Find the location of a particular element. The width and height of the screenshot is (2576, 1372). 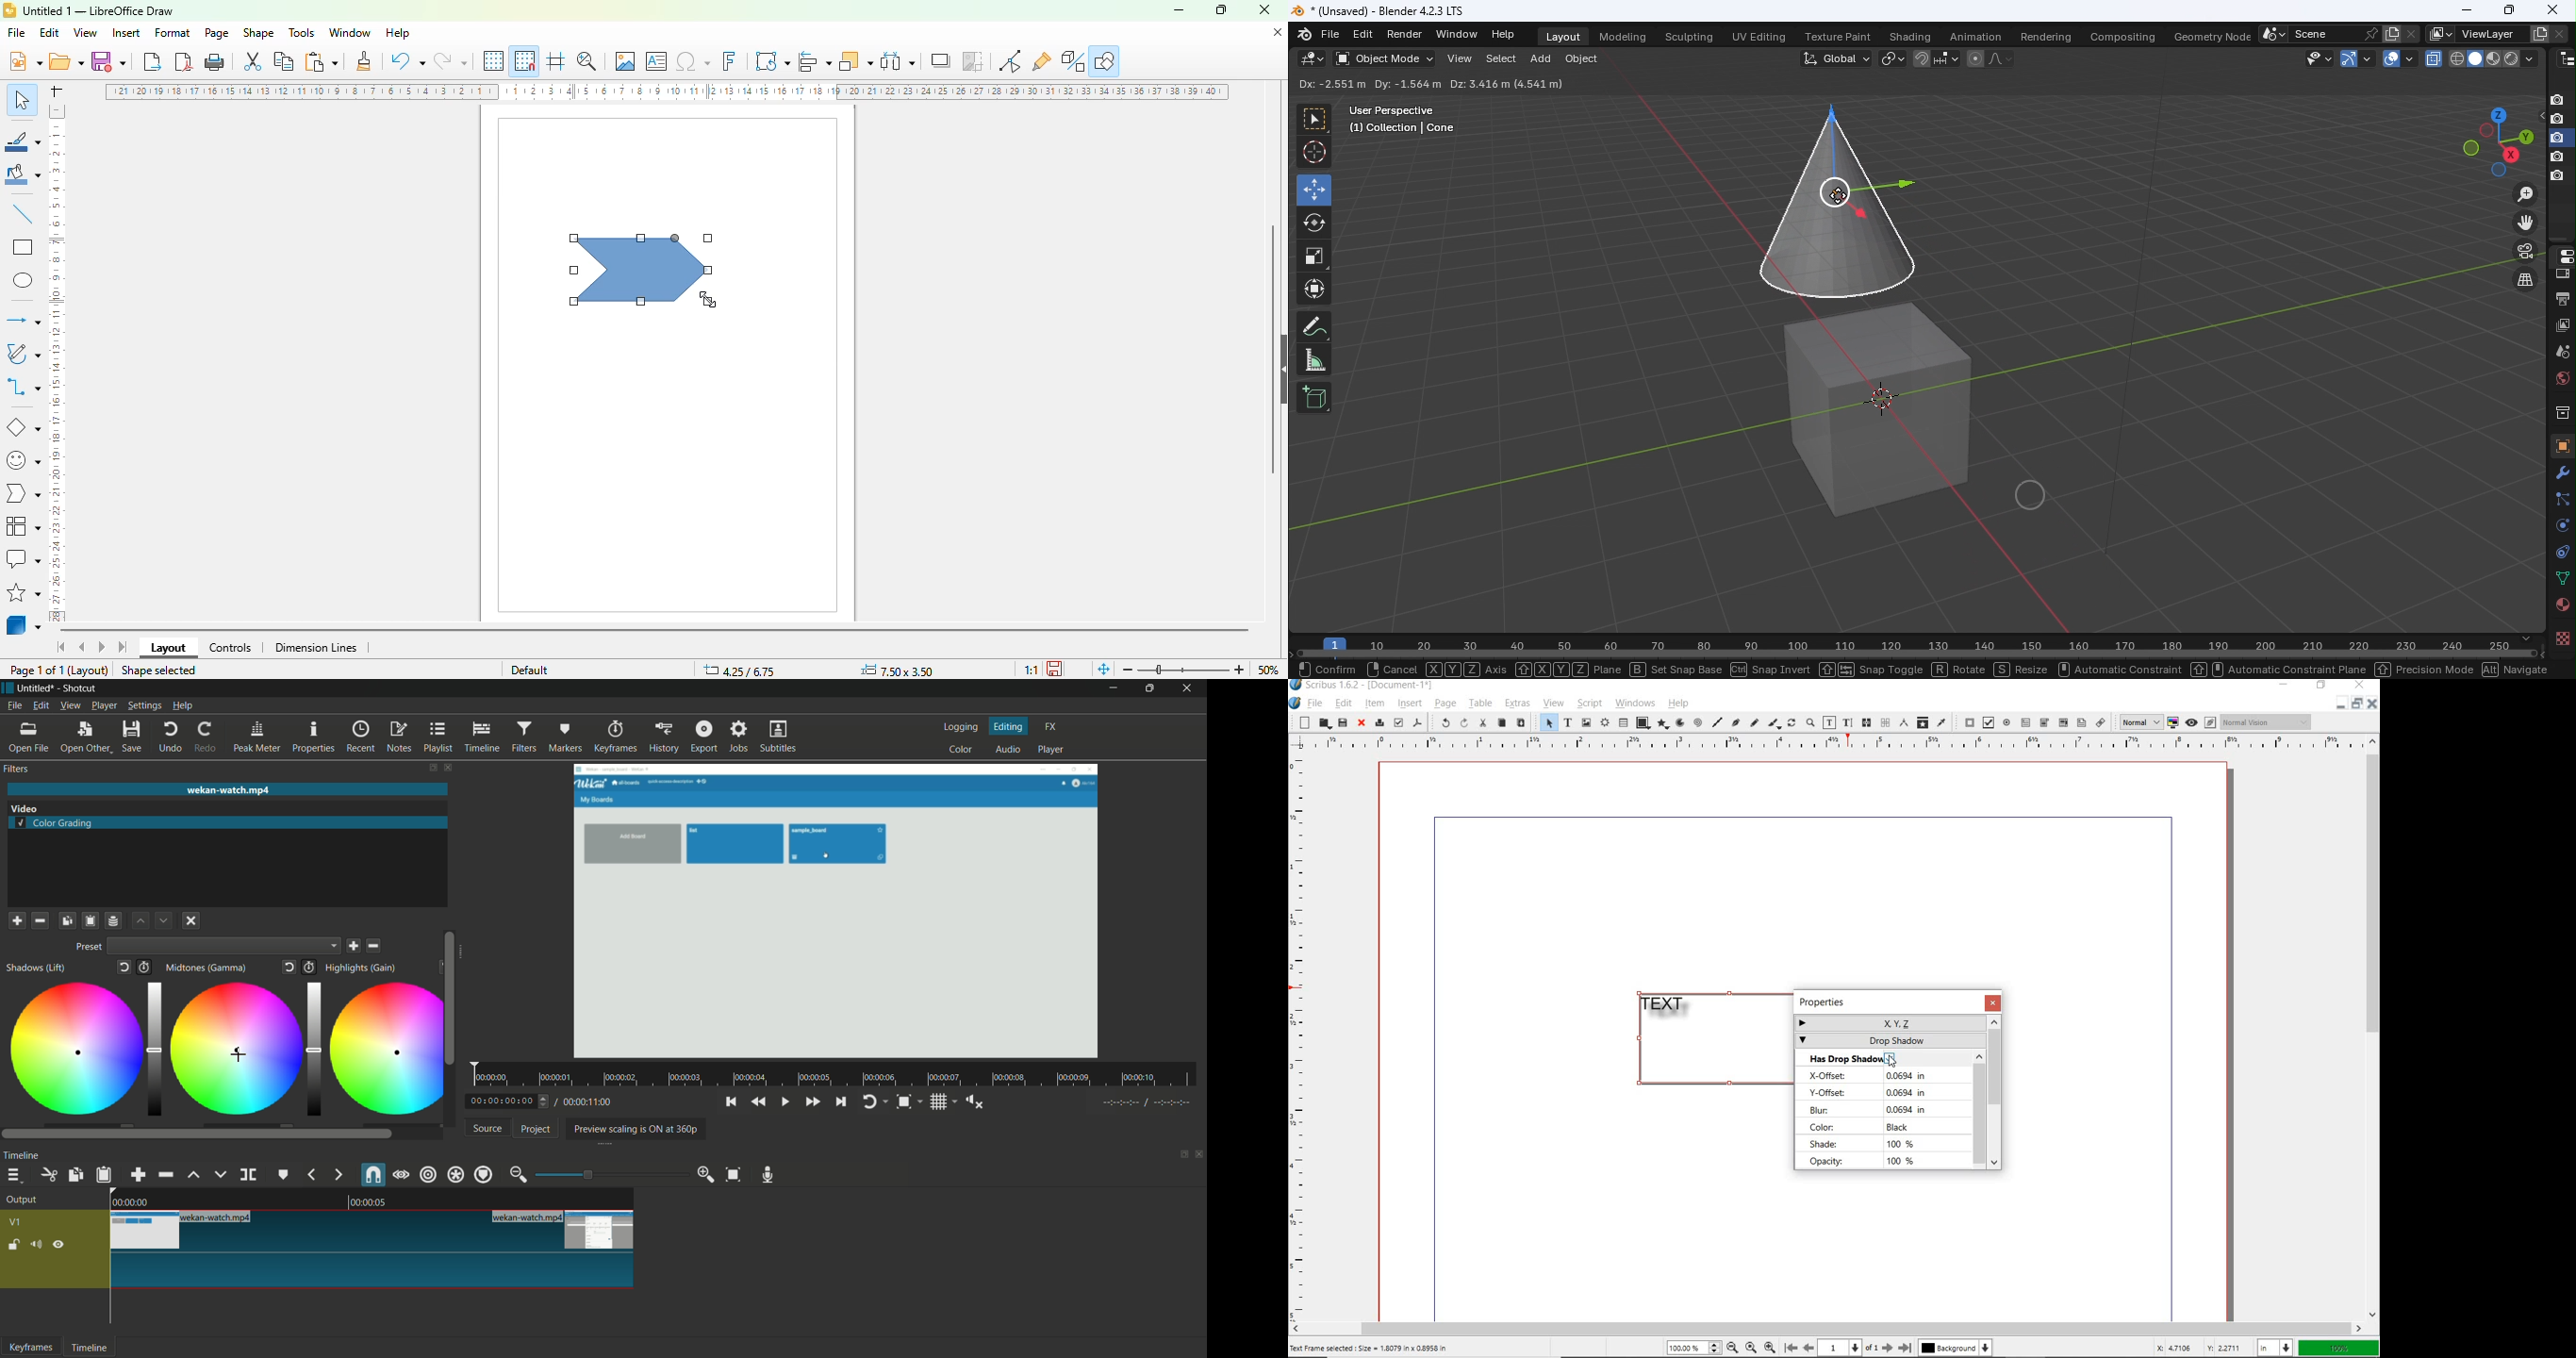

50% is located at coordinates (1268, 670).